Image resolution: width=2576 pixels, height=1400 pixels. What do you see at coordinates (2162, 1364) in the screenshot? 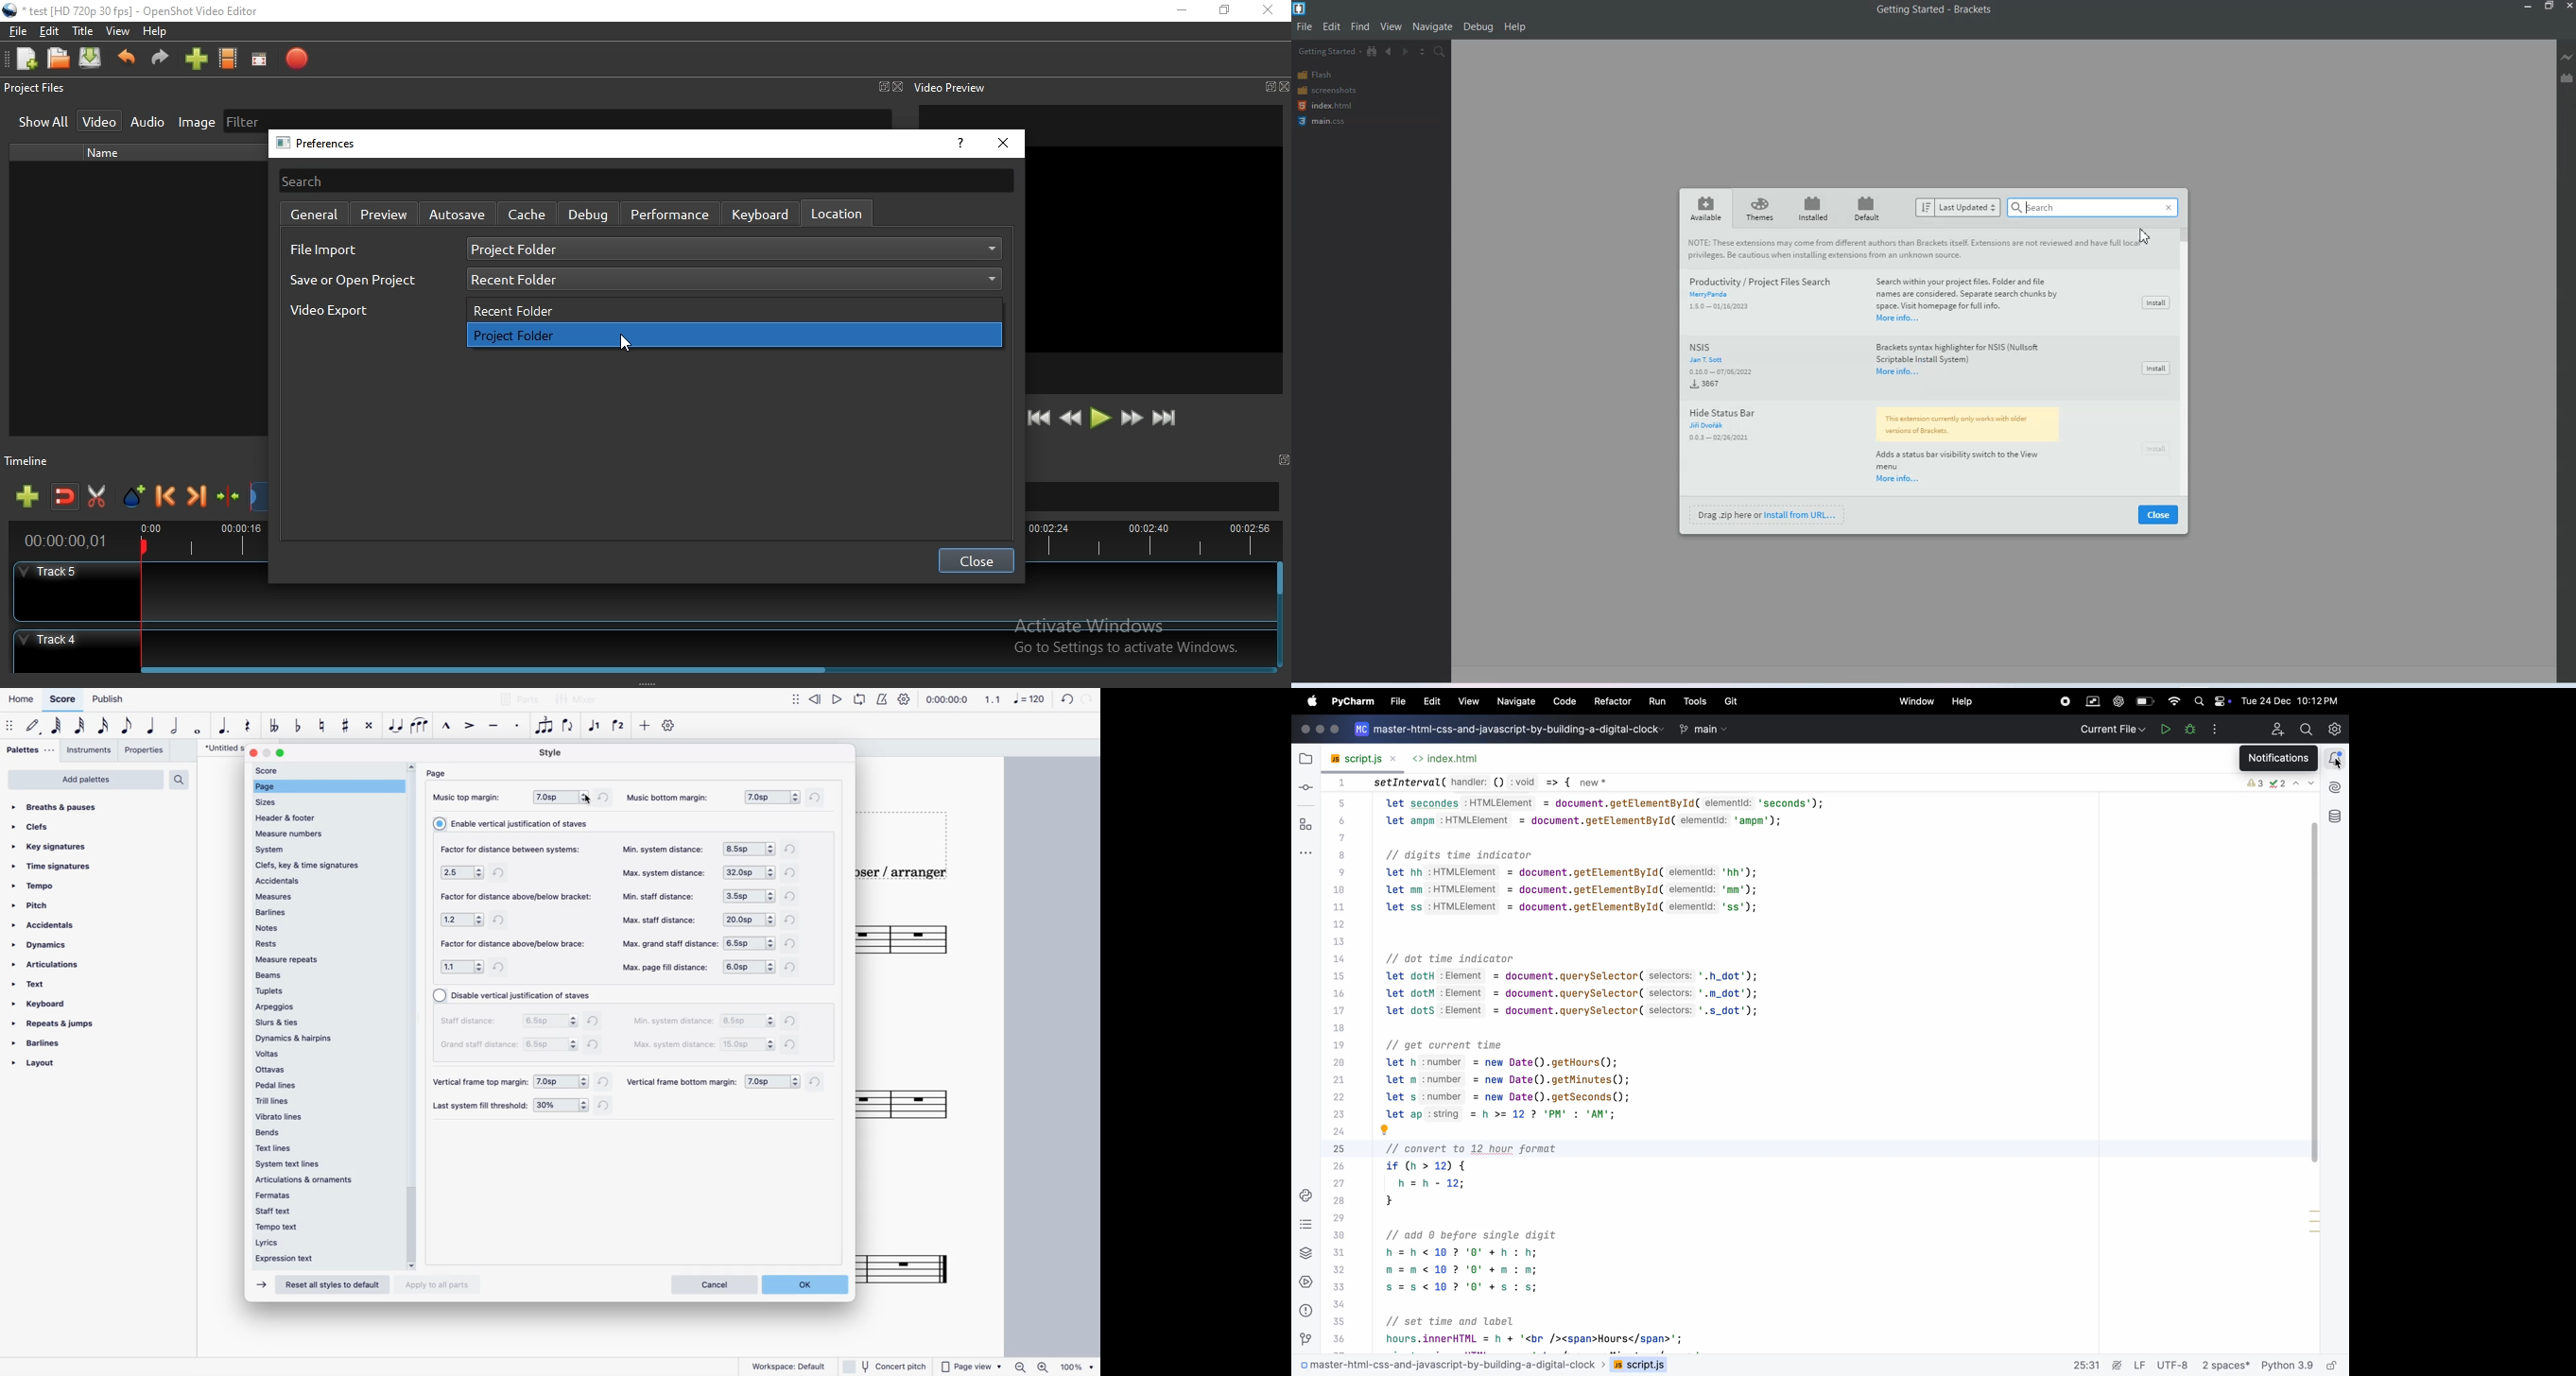
I see `Lf utf 8` at bounding box center [2162, 1364].